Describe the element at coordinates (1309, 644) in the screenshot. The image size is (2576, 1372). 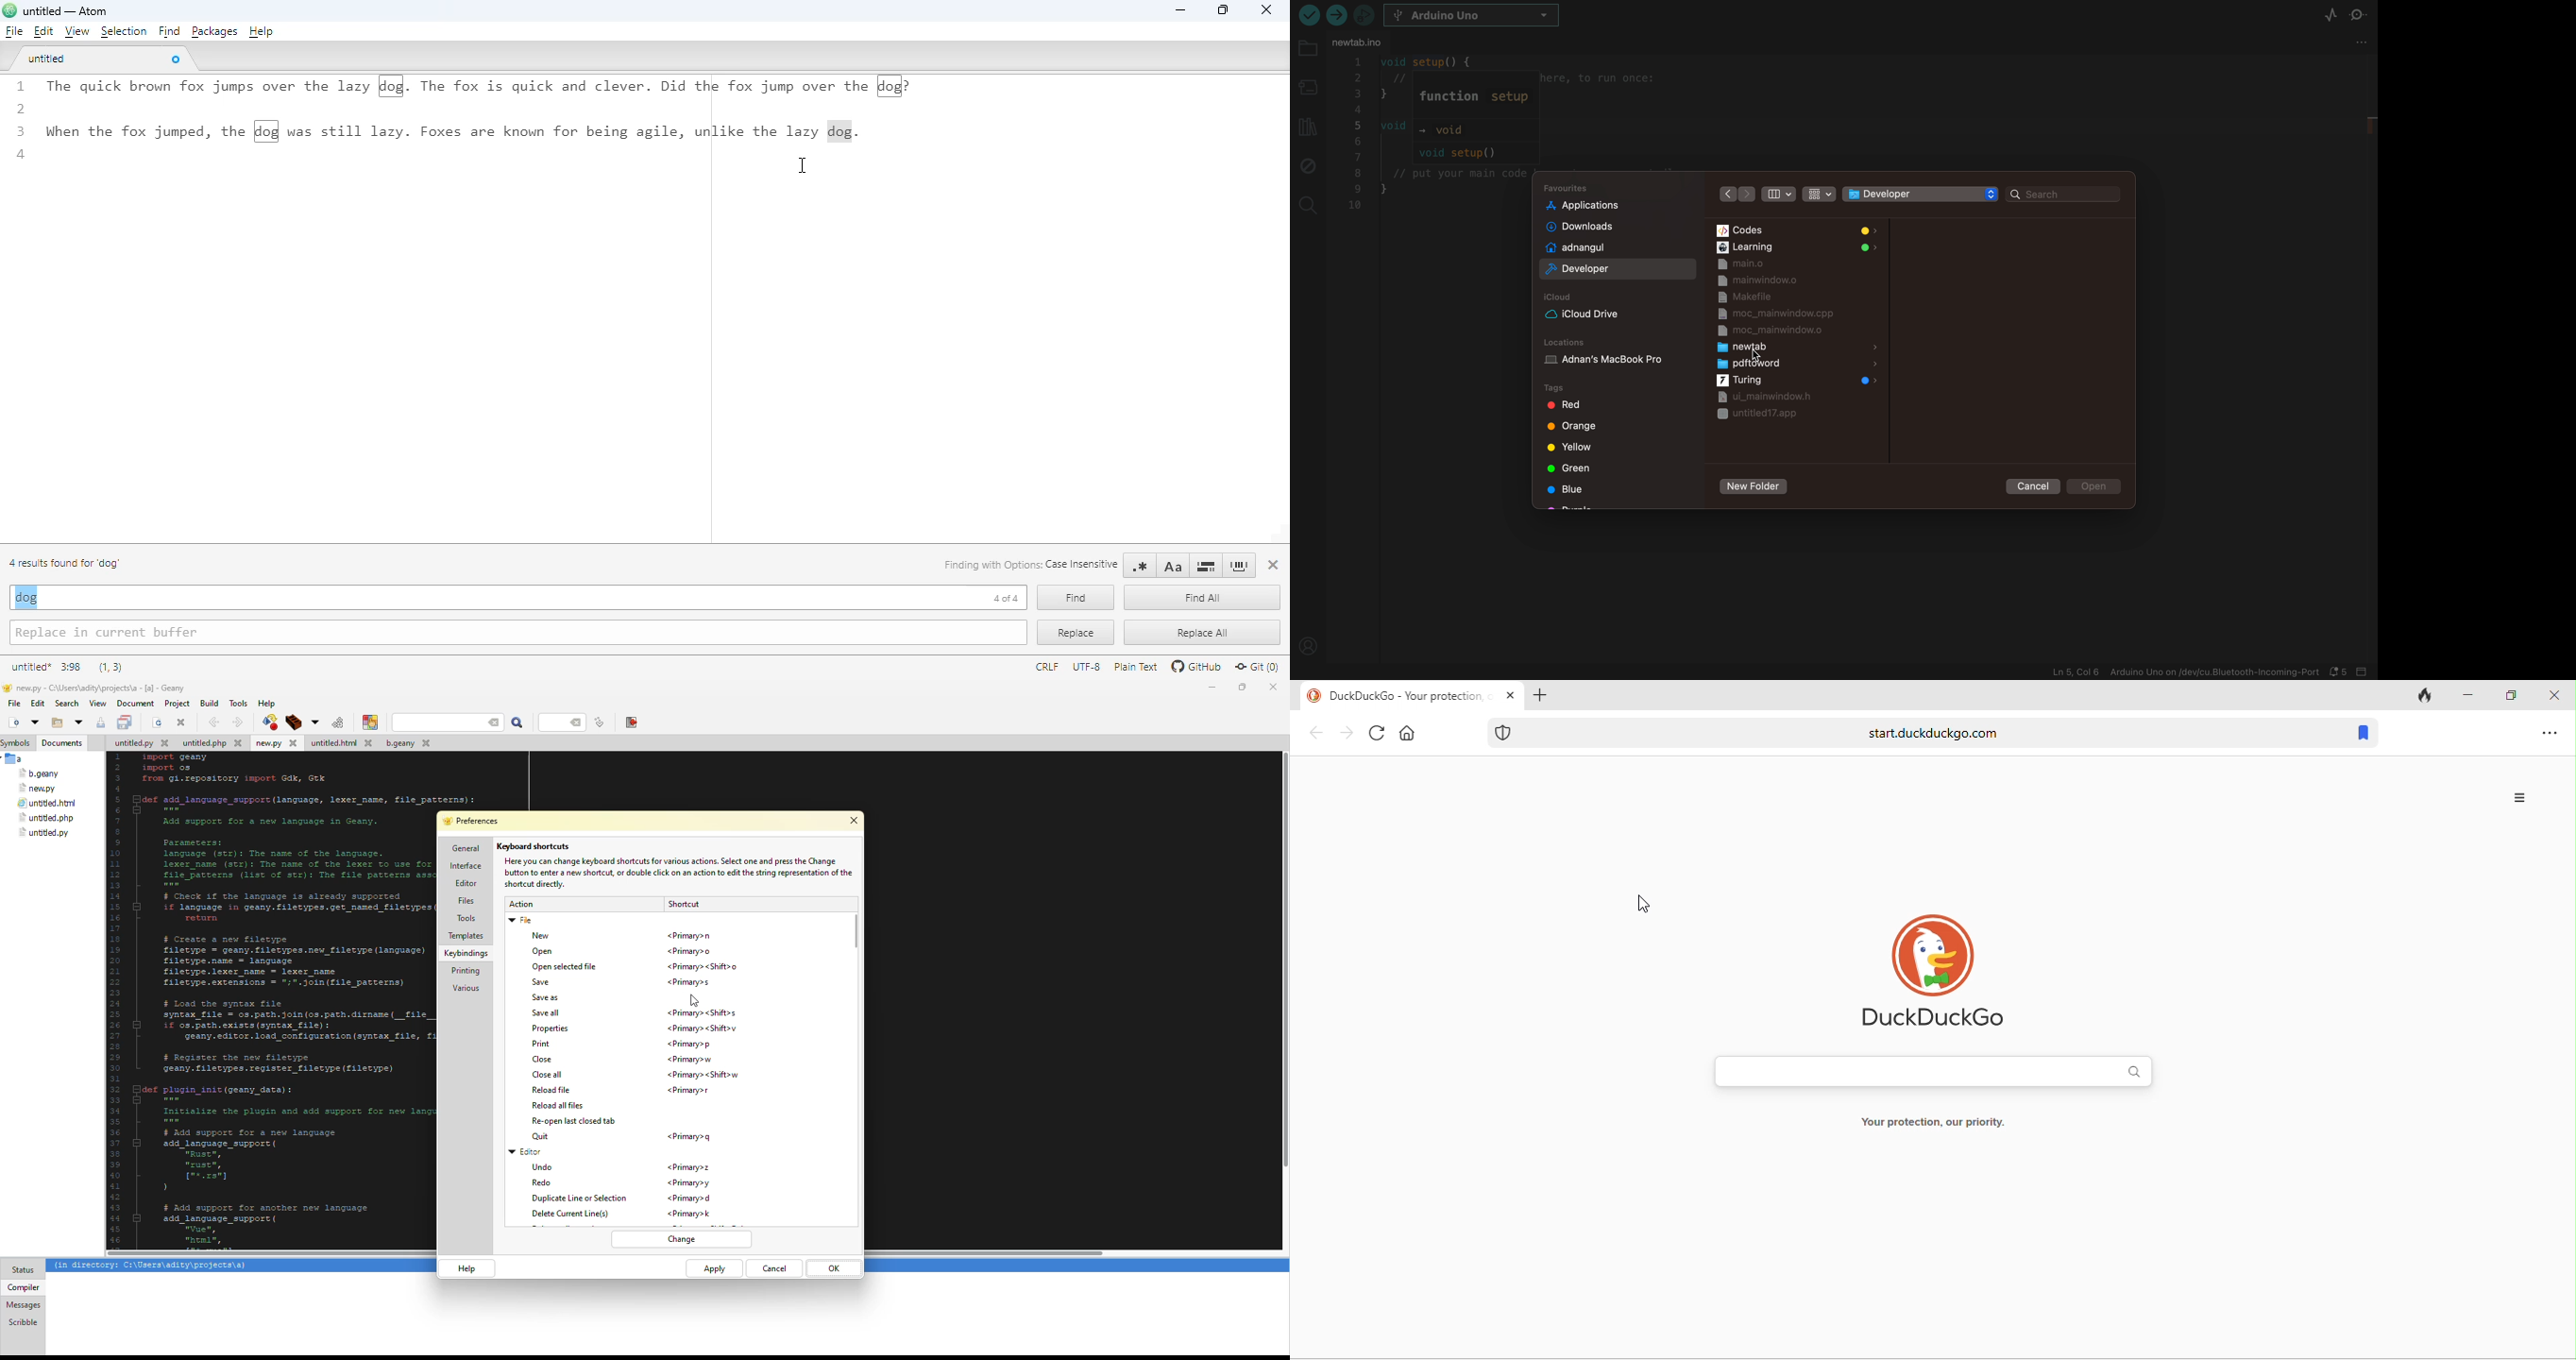
I see `profile` at that location.